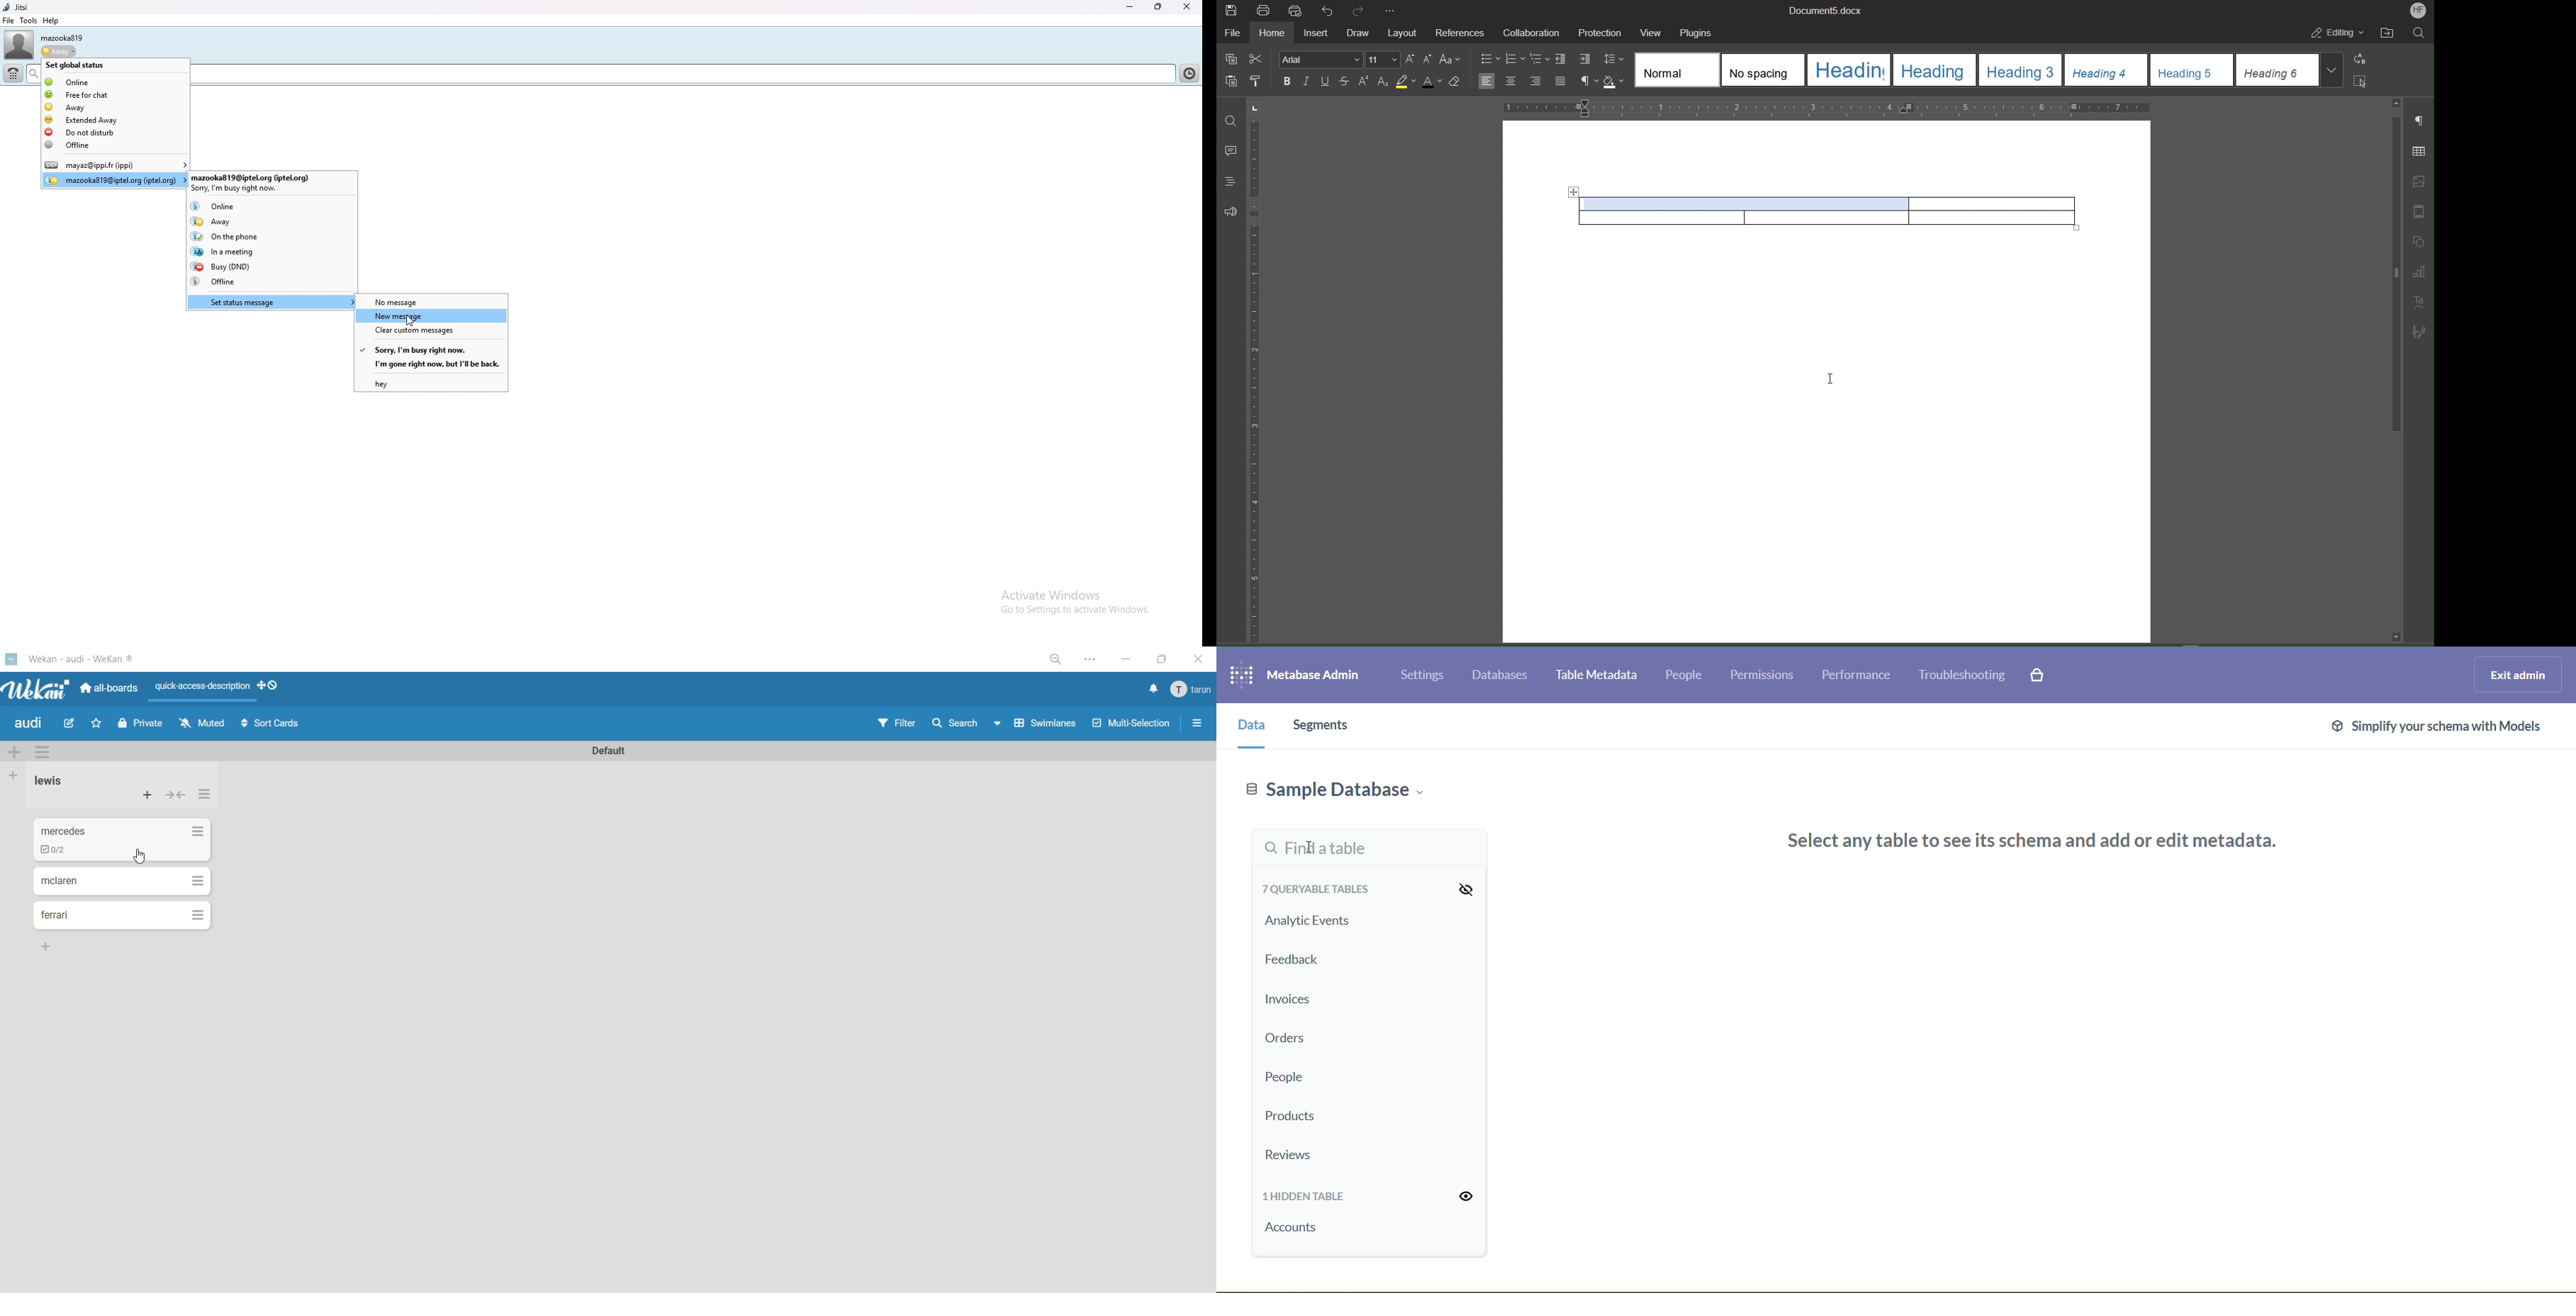 Image resolution: width=2576 pixels, height=1316 pixels. What do you see at coordinates (19, 45) in the screenshot?
I see `user photo` at bounding box center [19, 45].